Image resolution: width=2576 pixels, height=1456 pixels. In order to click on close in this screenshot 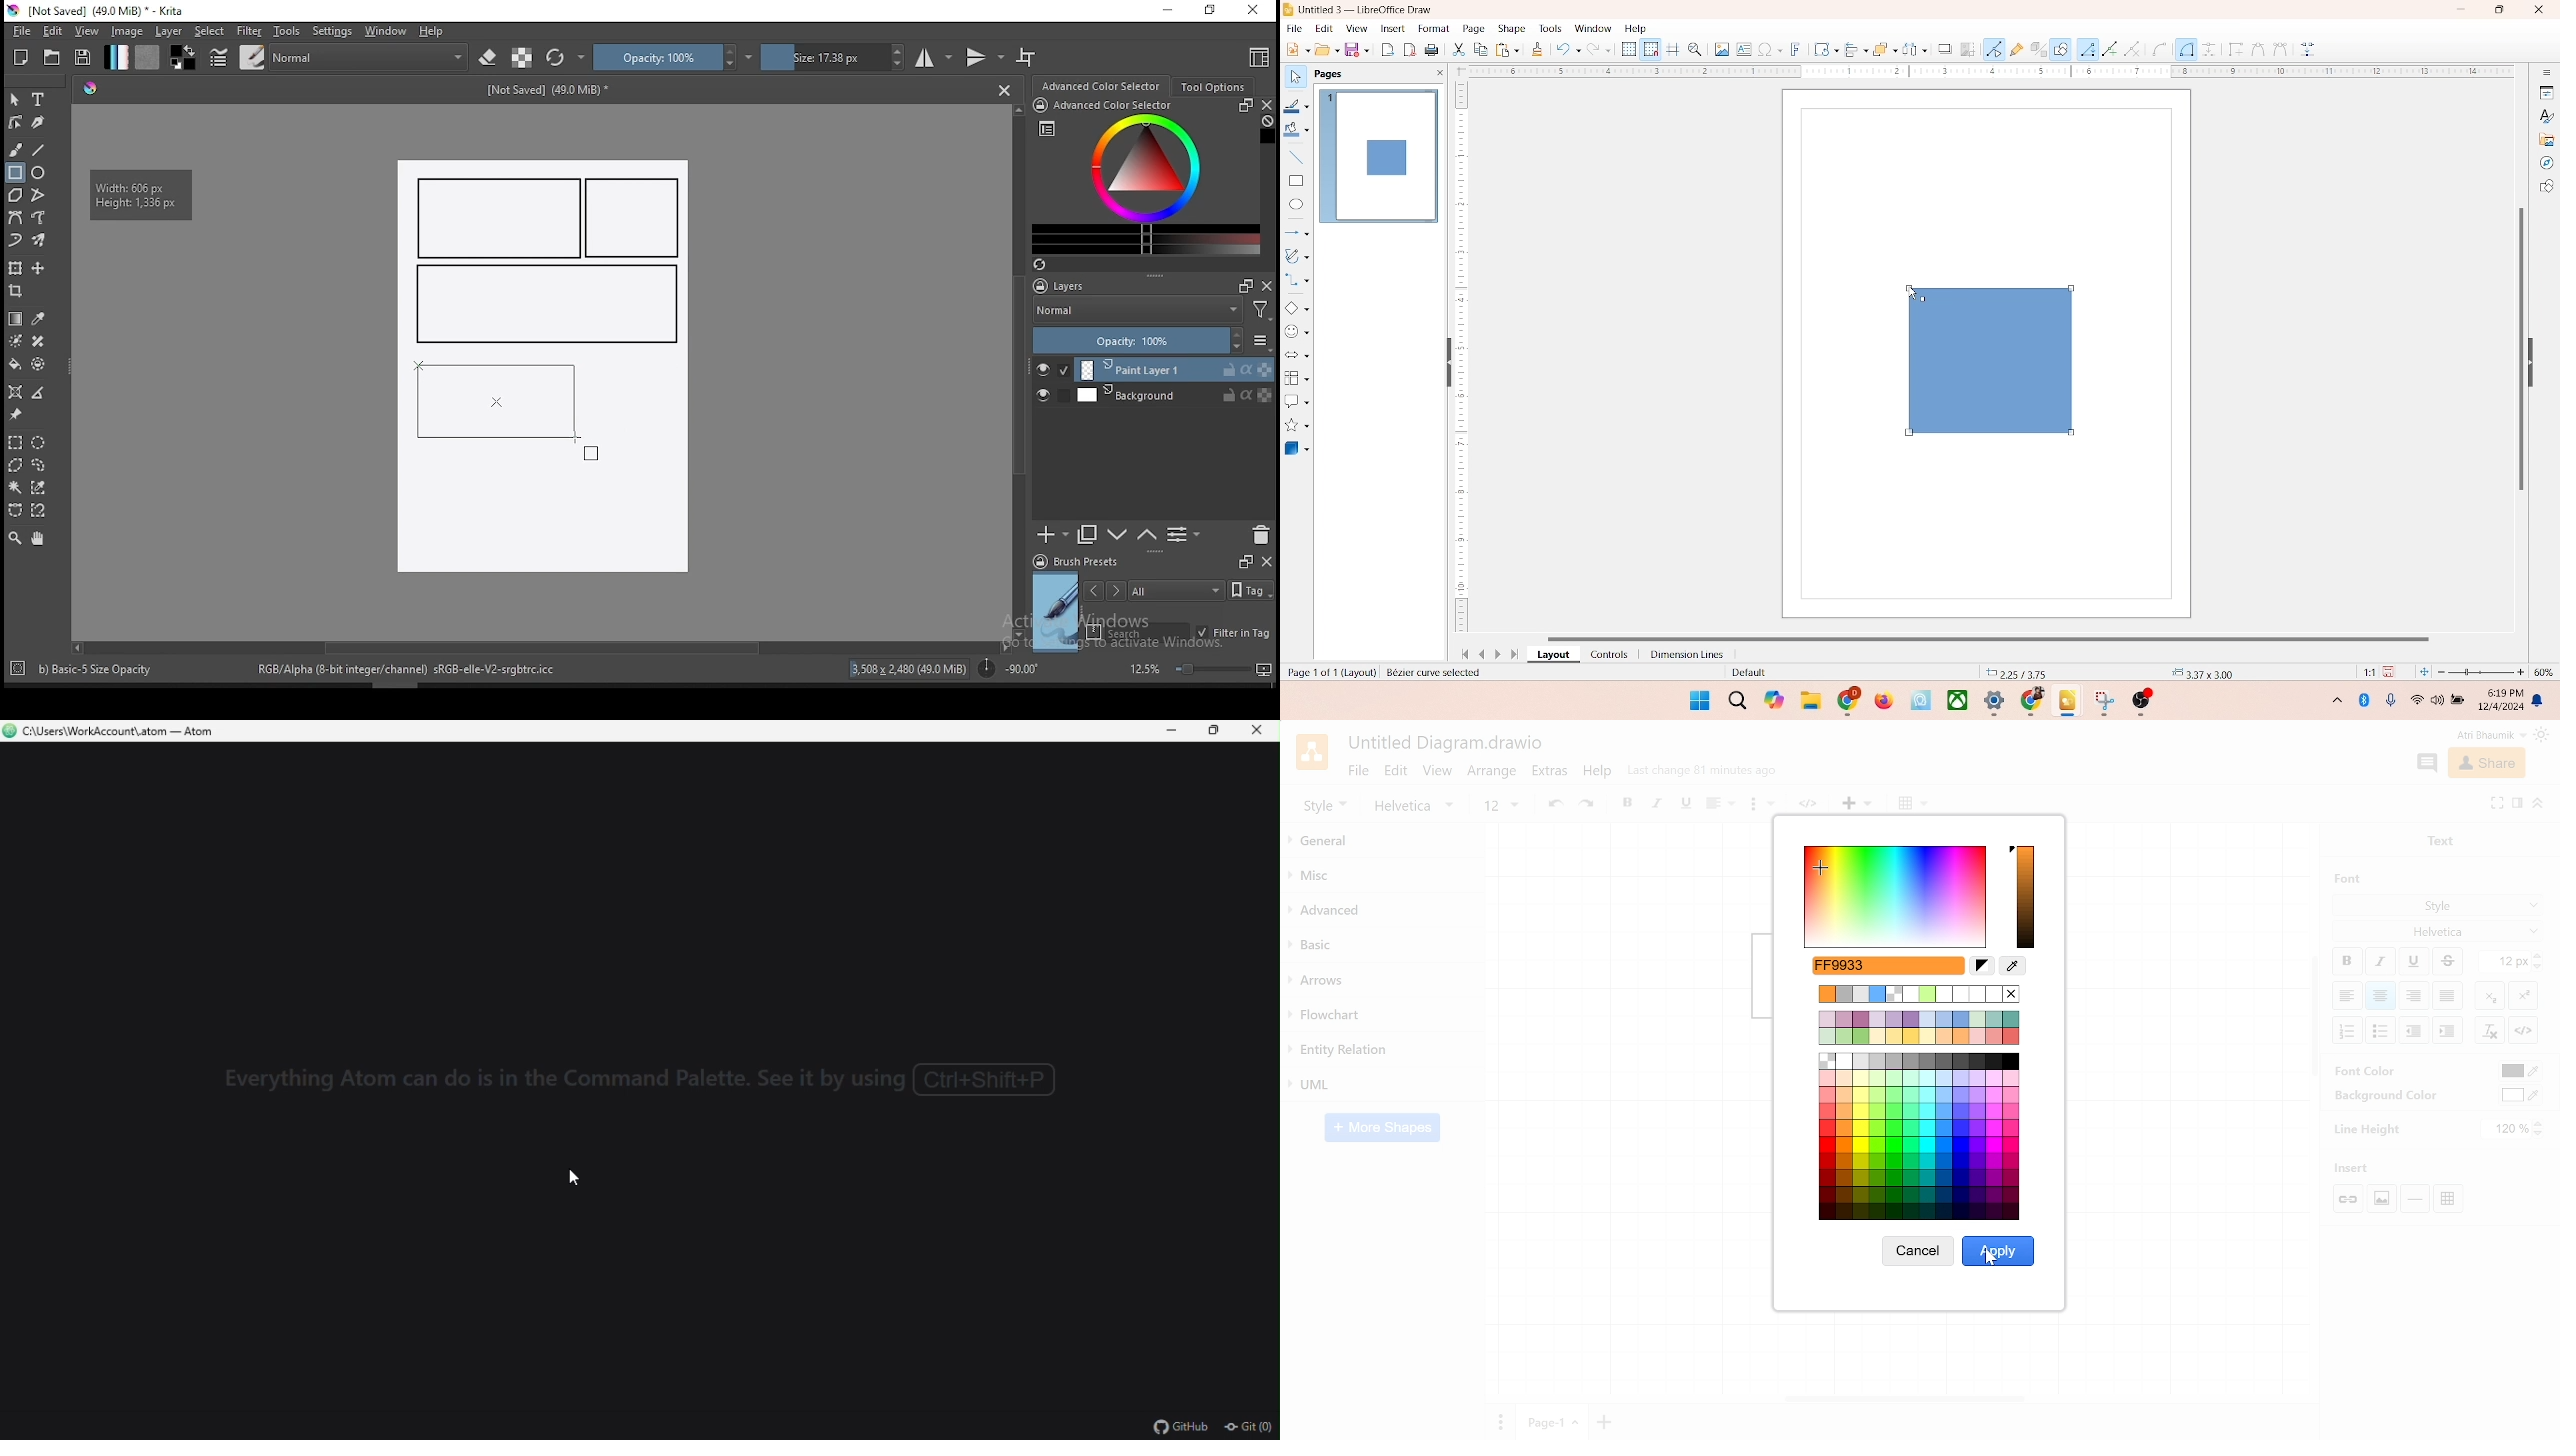, I will do `click(1258, 733)`.